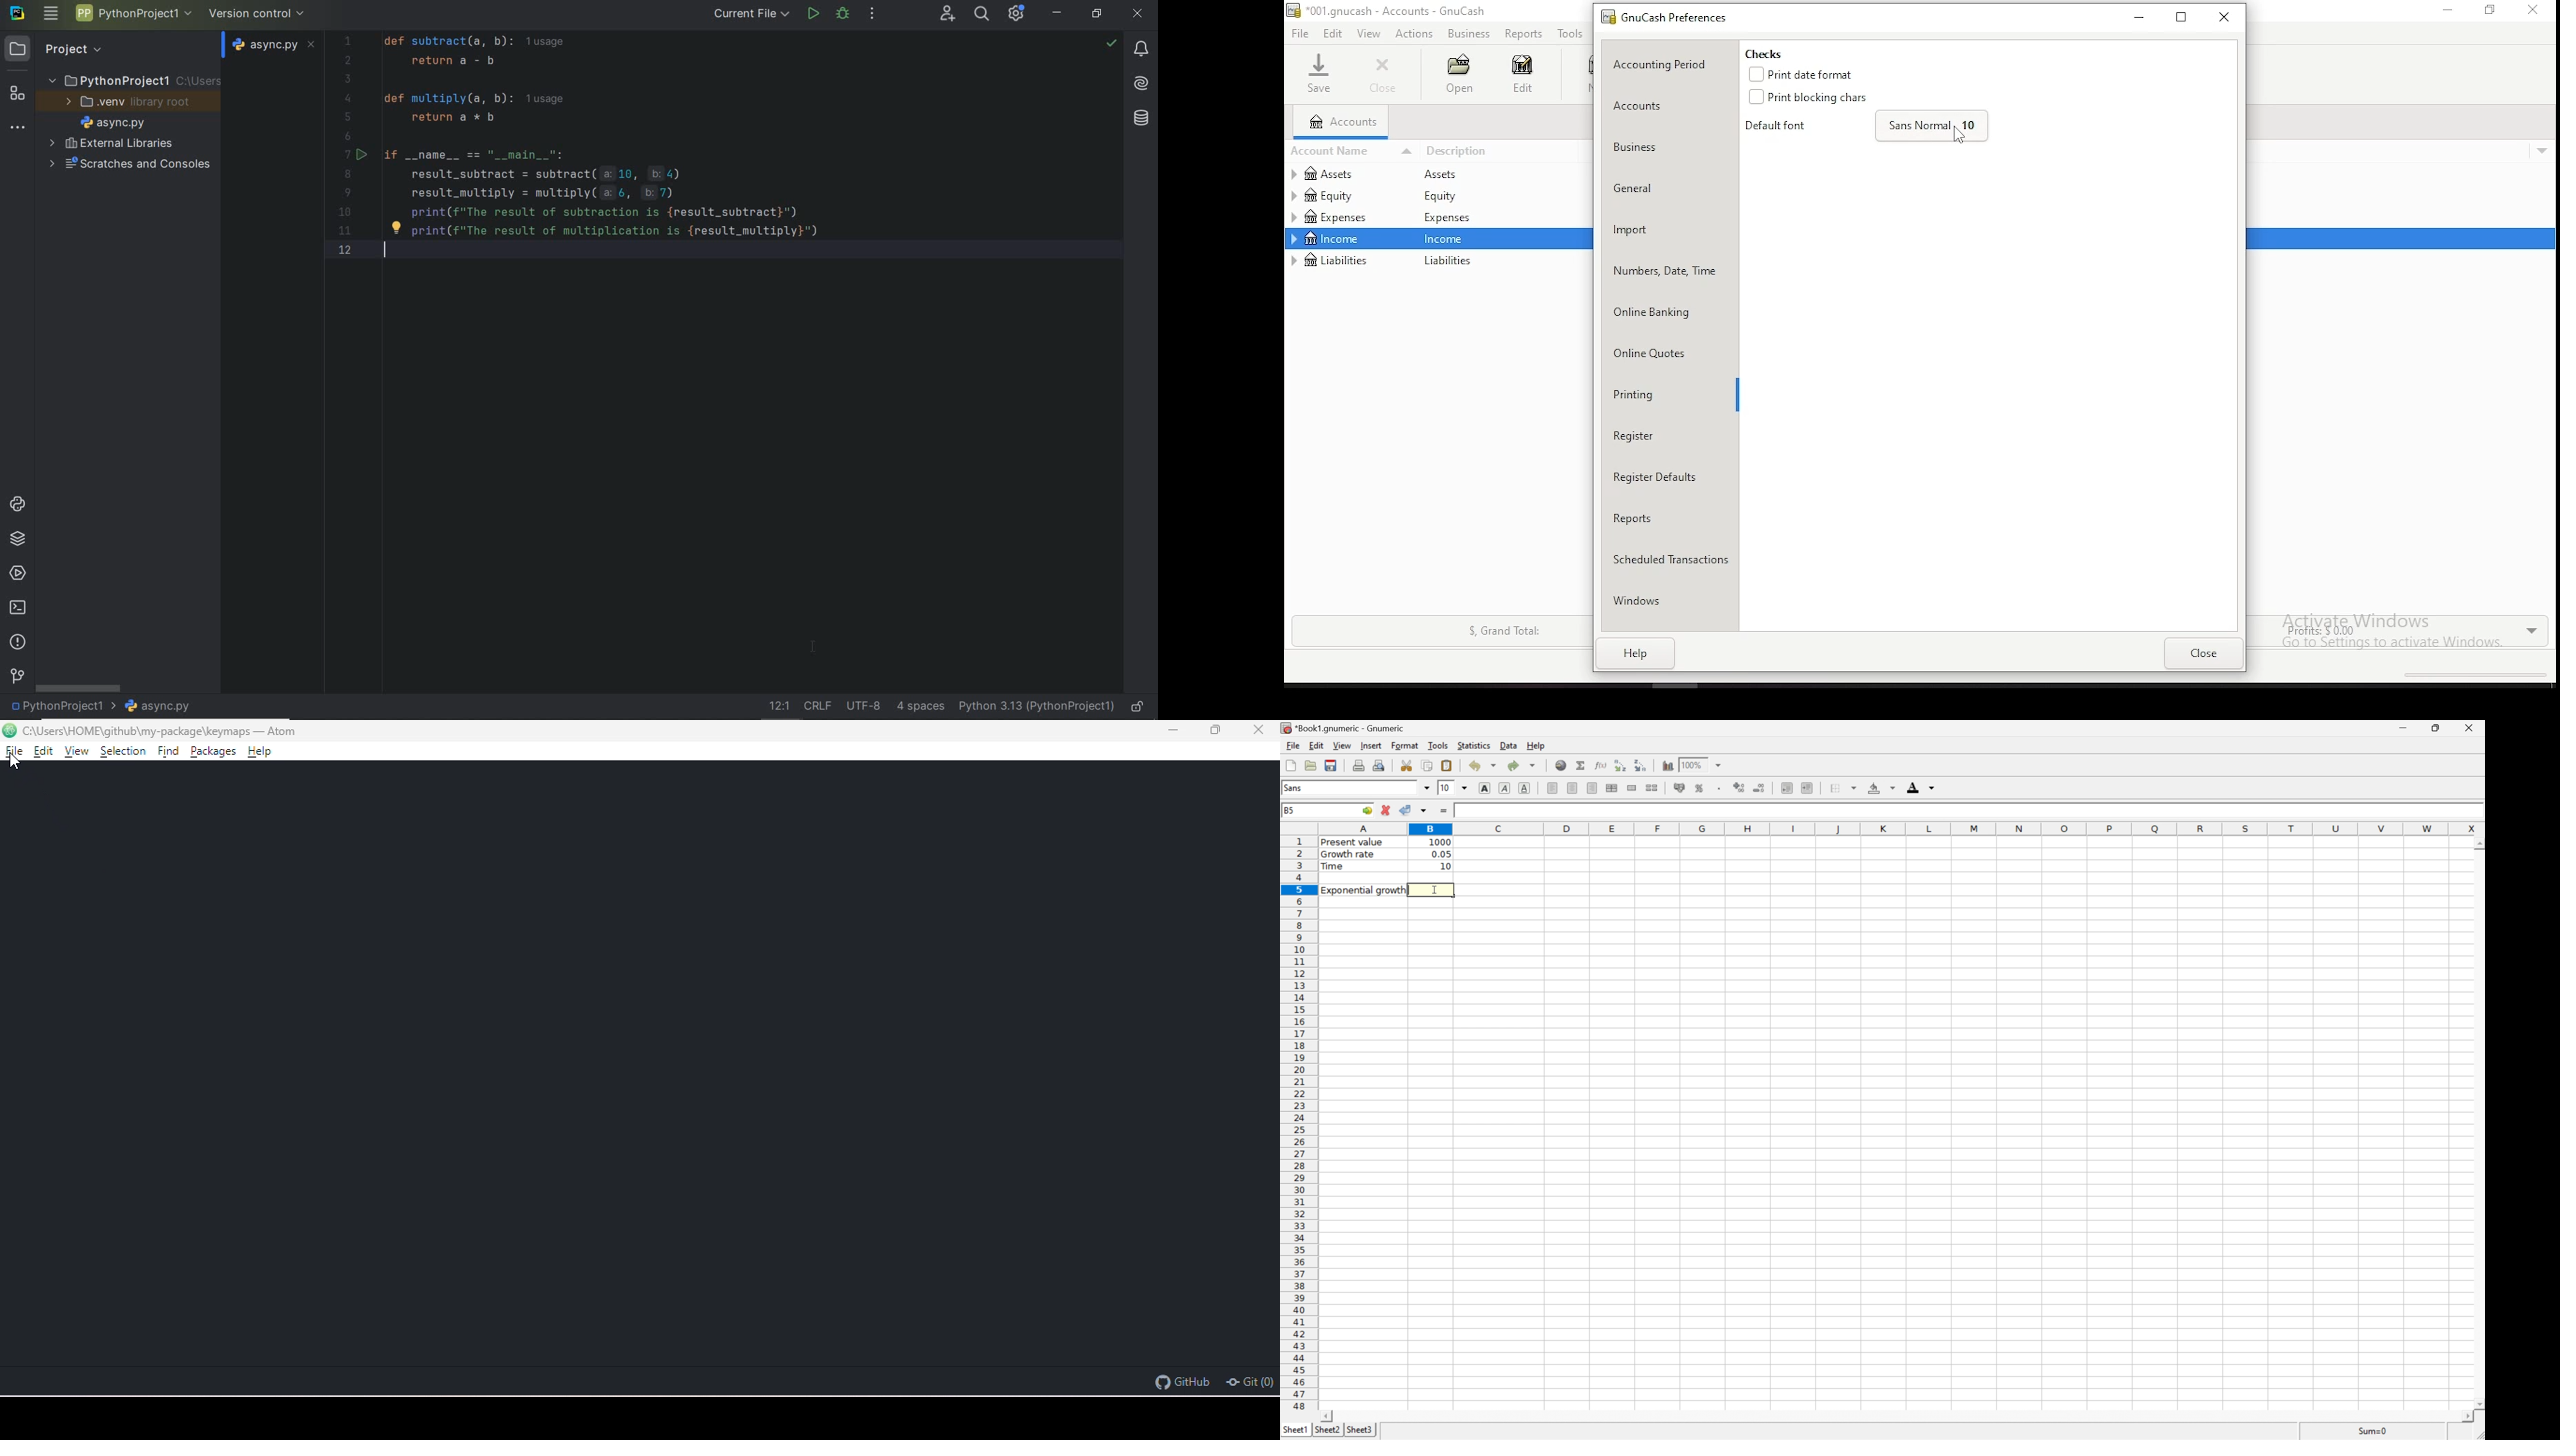 The width and height of the screenshot is (2576, 1456). What do you see at coordinates (1664, 600) in the screenshot?
I see `windows` at bounding box center [1664, 600].